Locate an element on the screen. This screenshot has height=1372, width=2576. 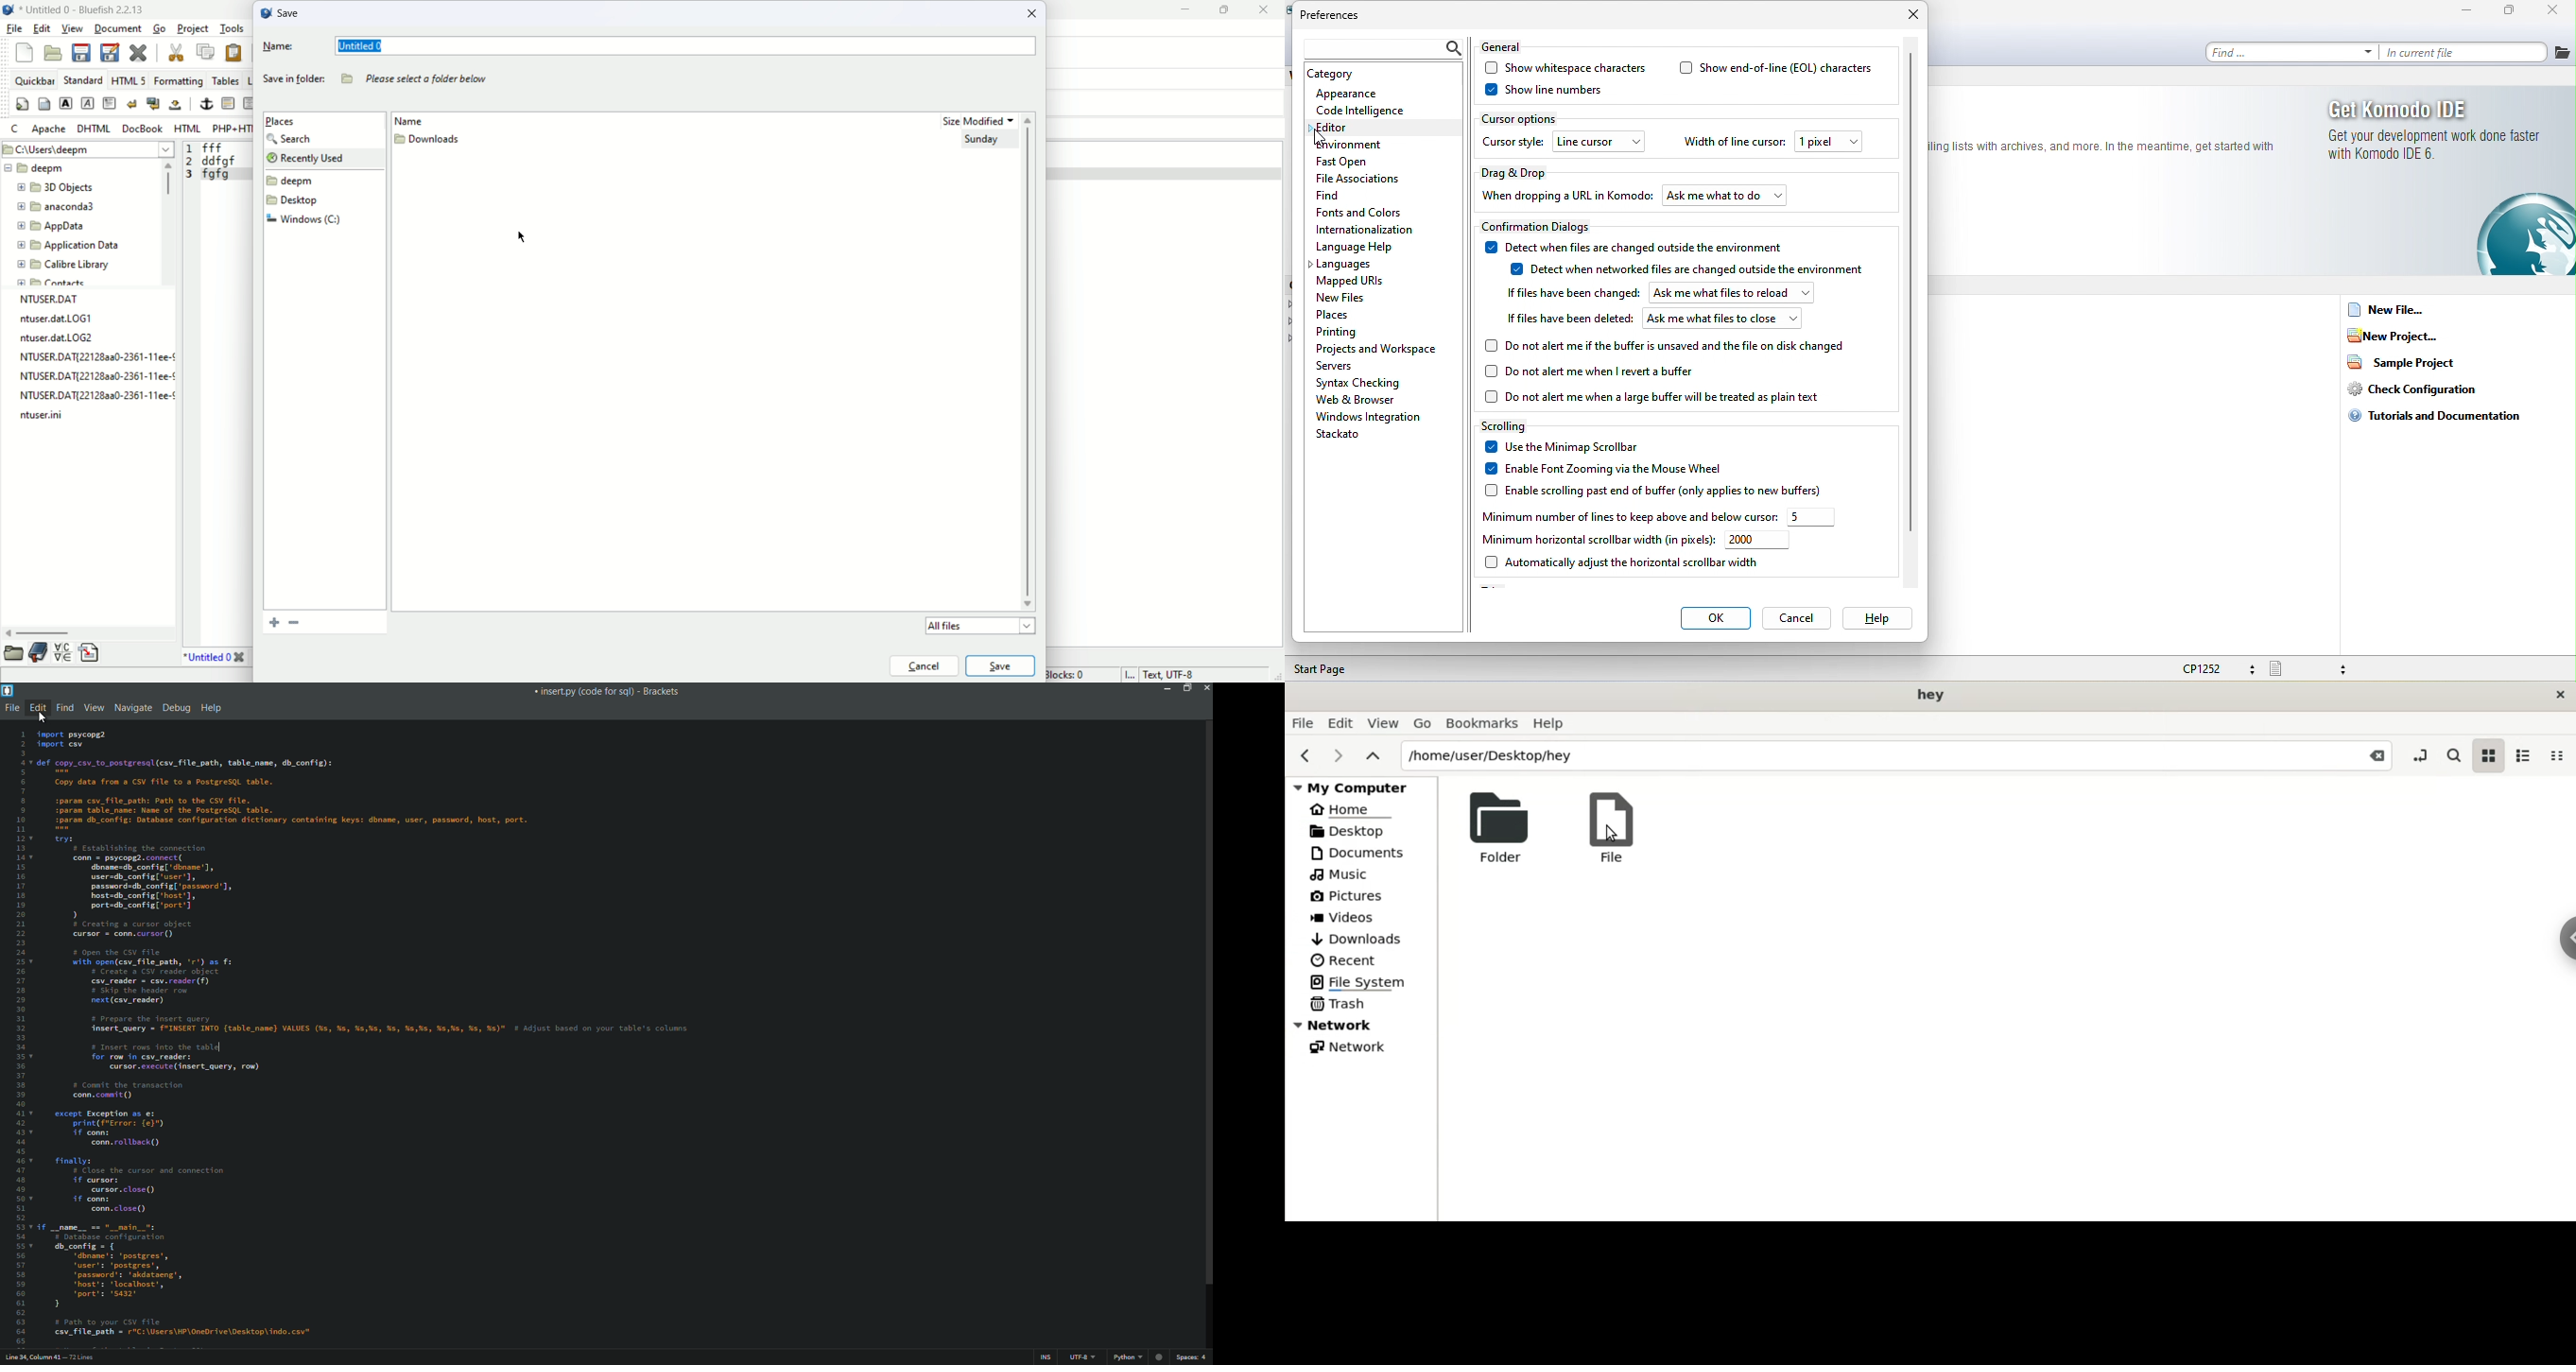
environment is located at coordinates (1355, 145).